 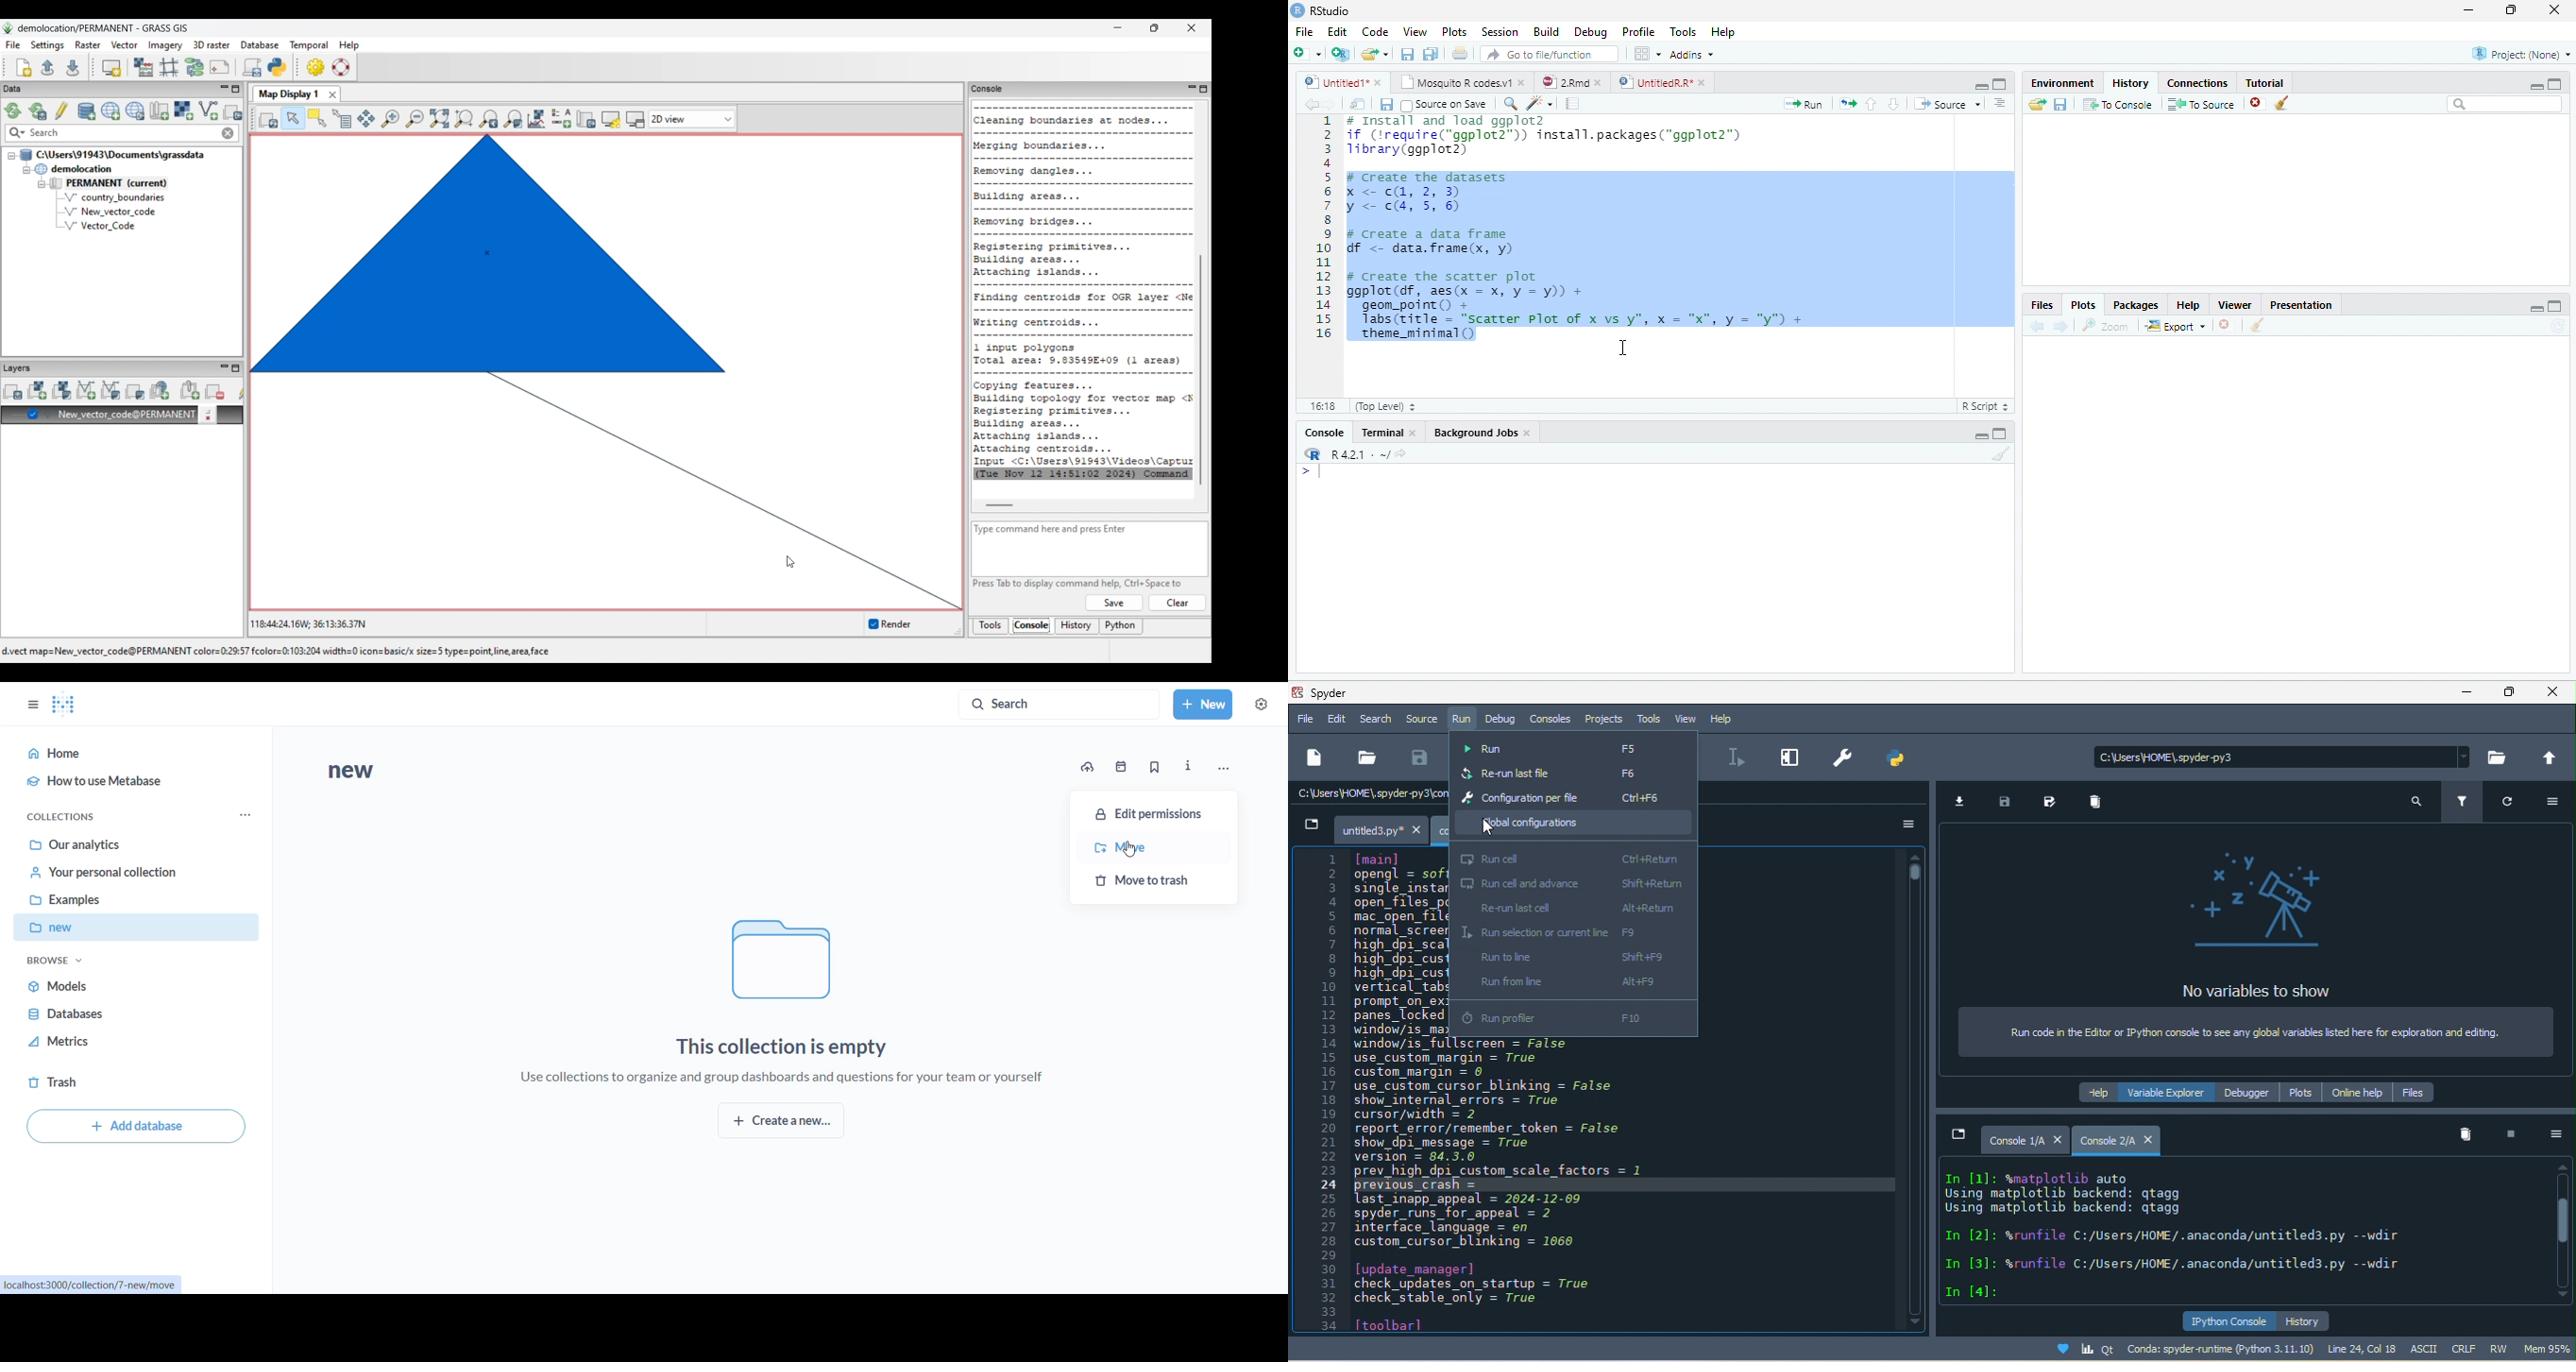 What do you see at coordinates (1474, 434) in the screenshot?
I see `Background Jobs` at bounding box center [1474, 434].